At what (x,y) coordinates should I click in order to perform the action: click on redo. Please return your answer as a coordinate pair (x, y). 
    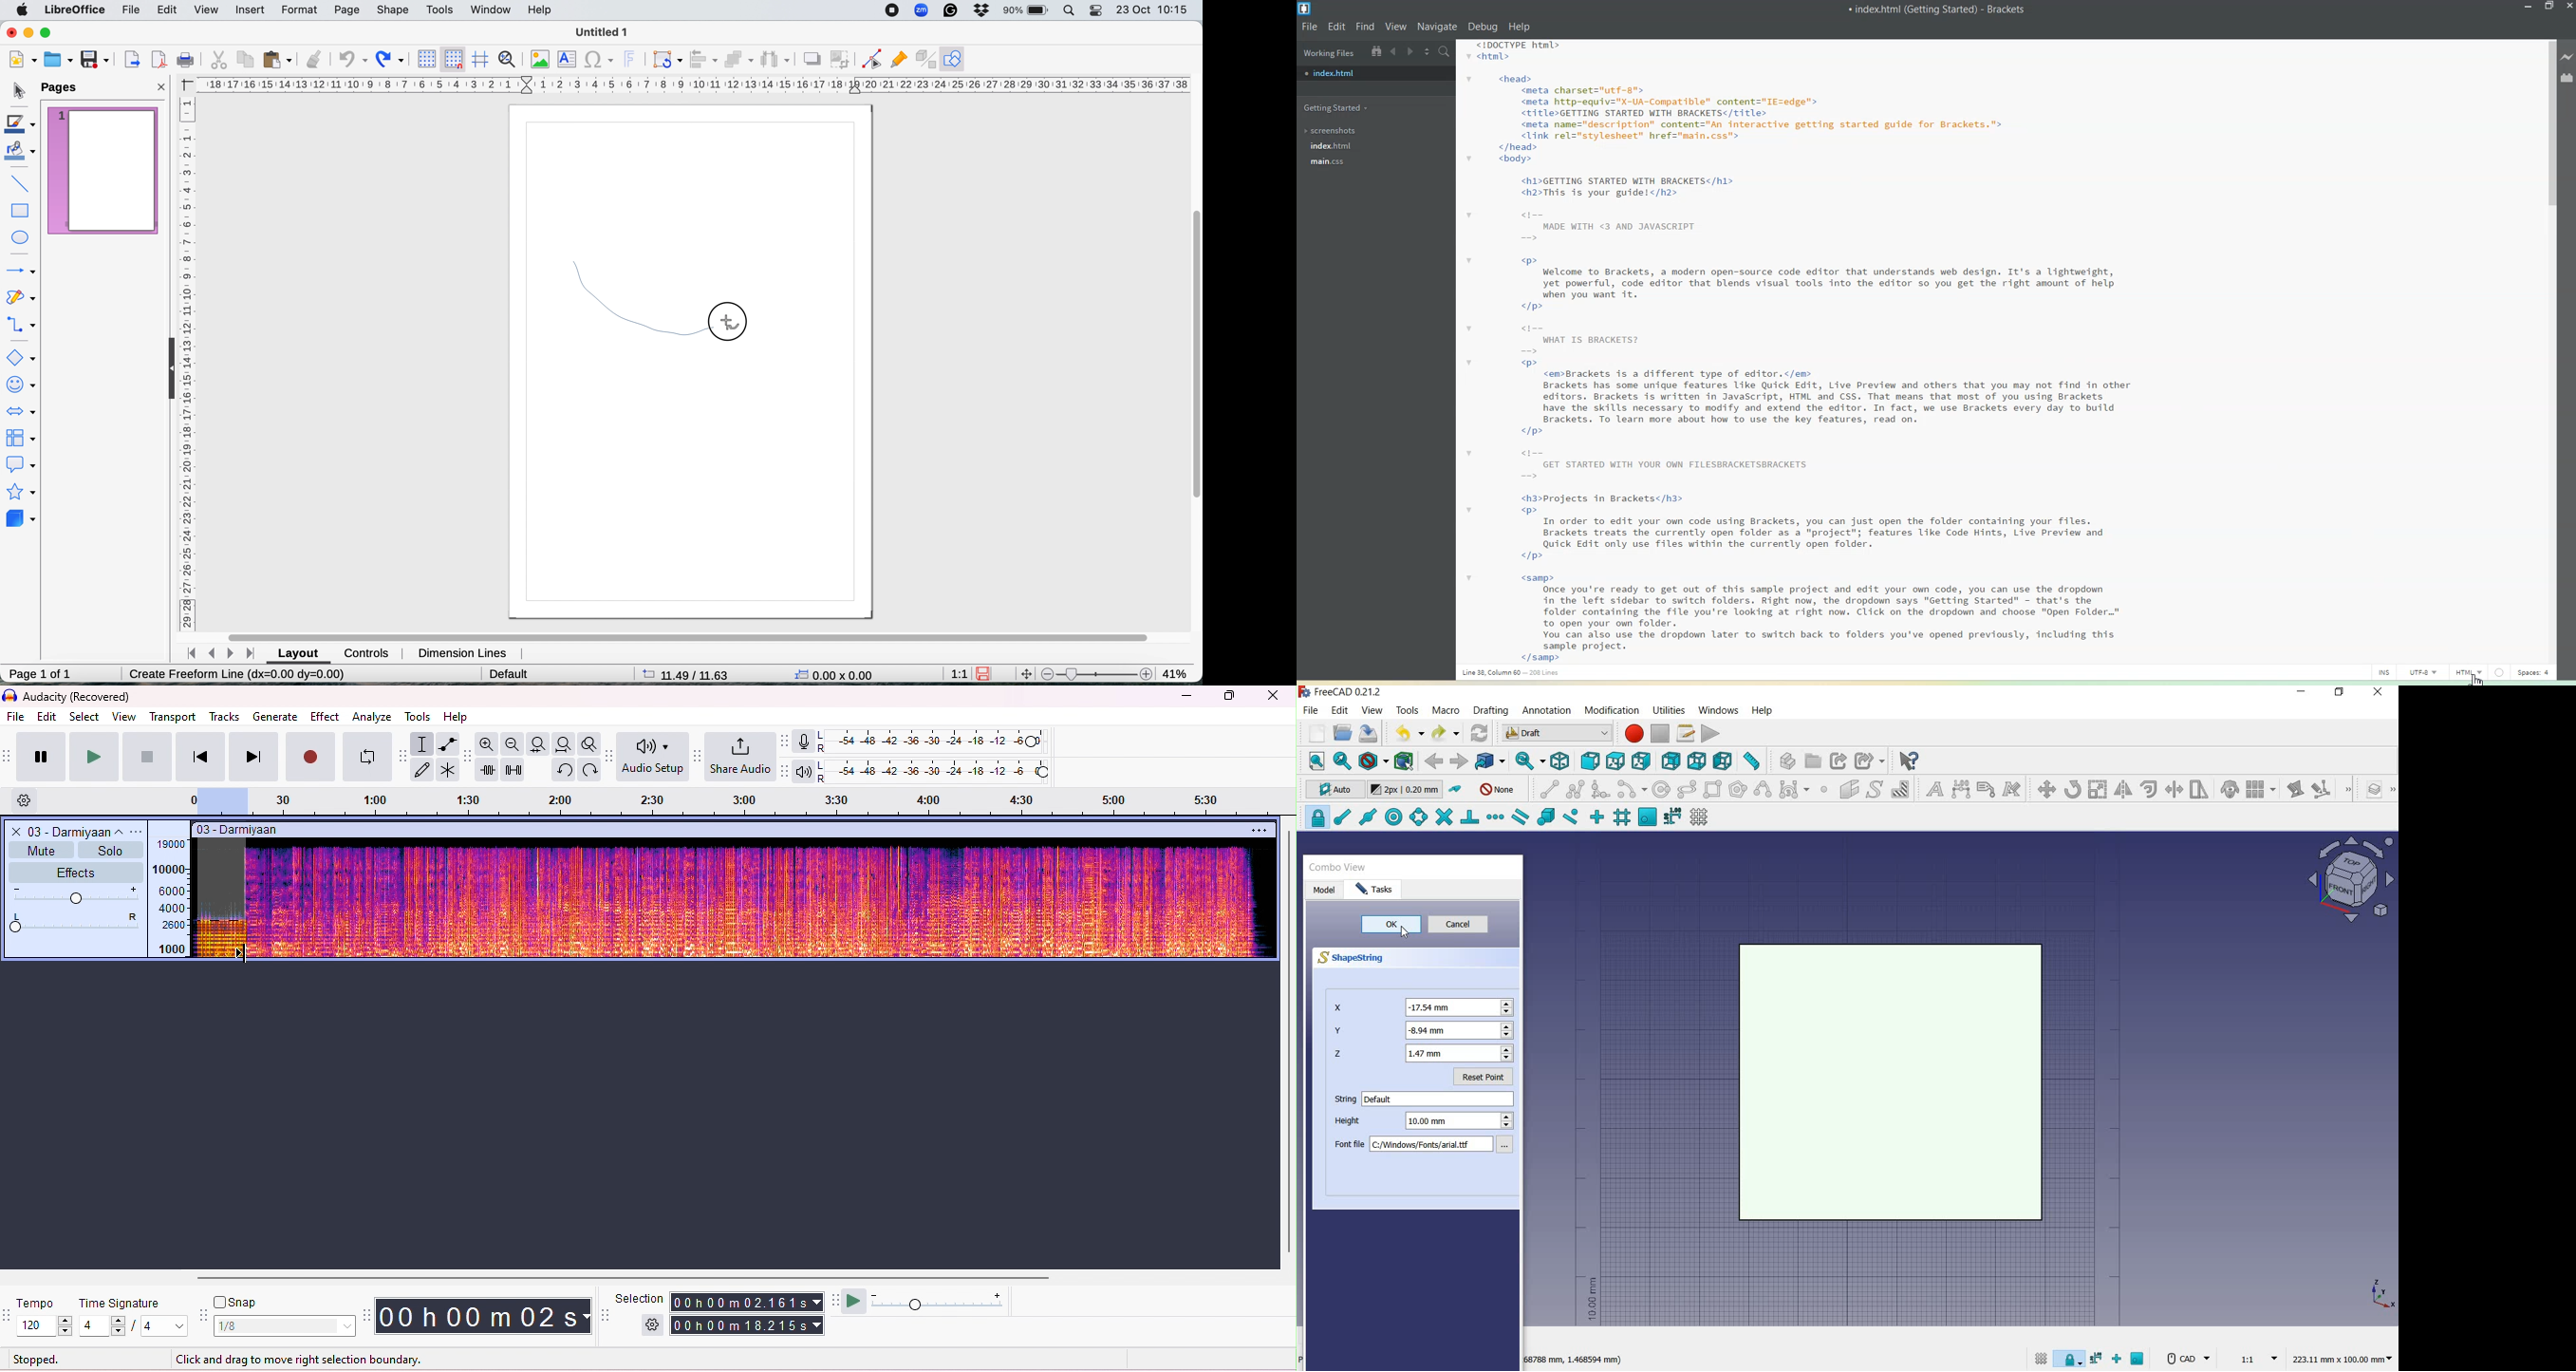
    Looking at the image, I should click on (391, 61).